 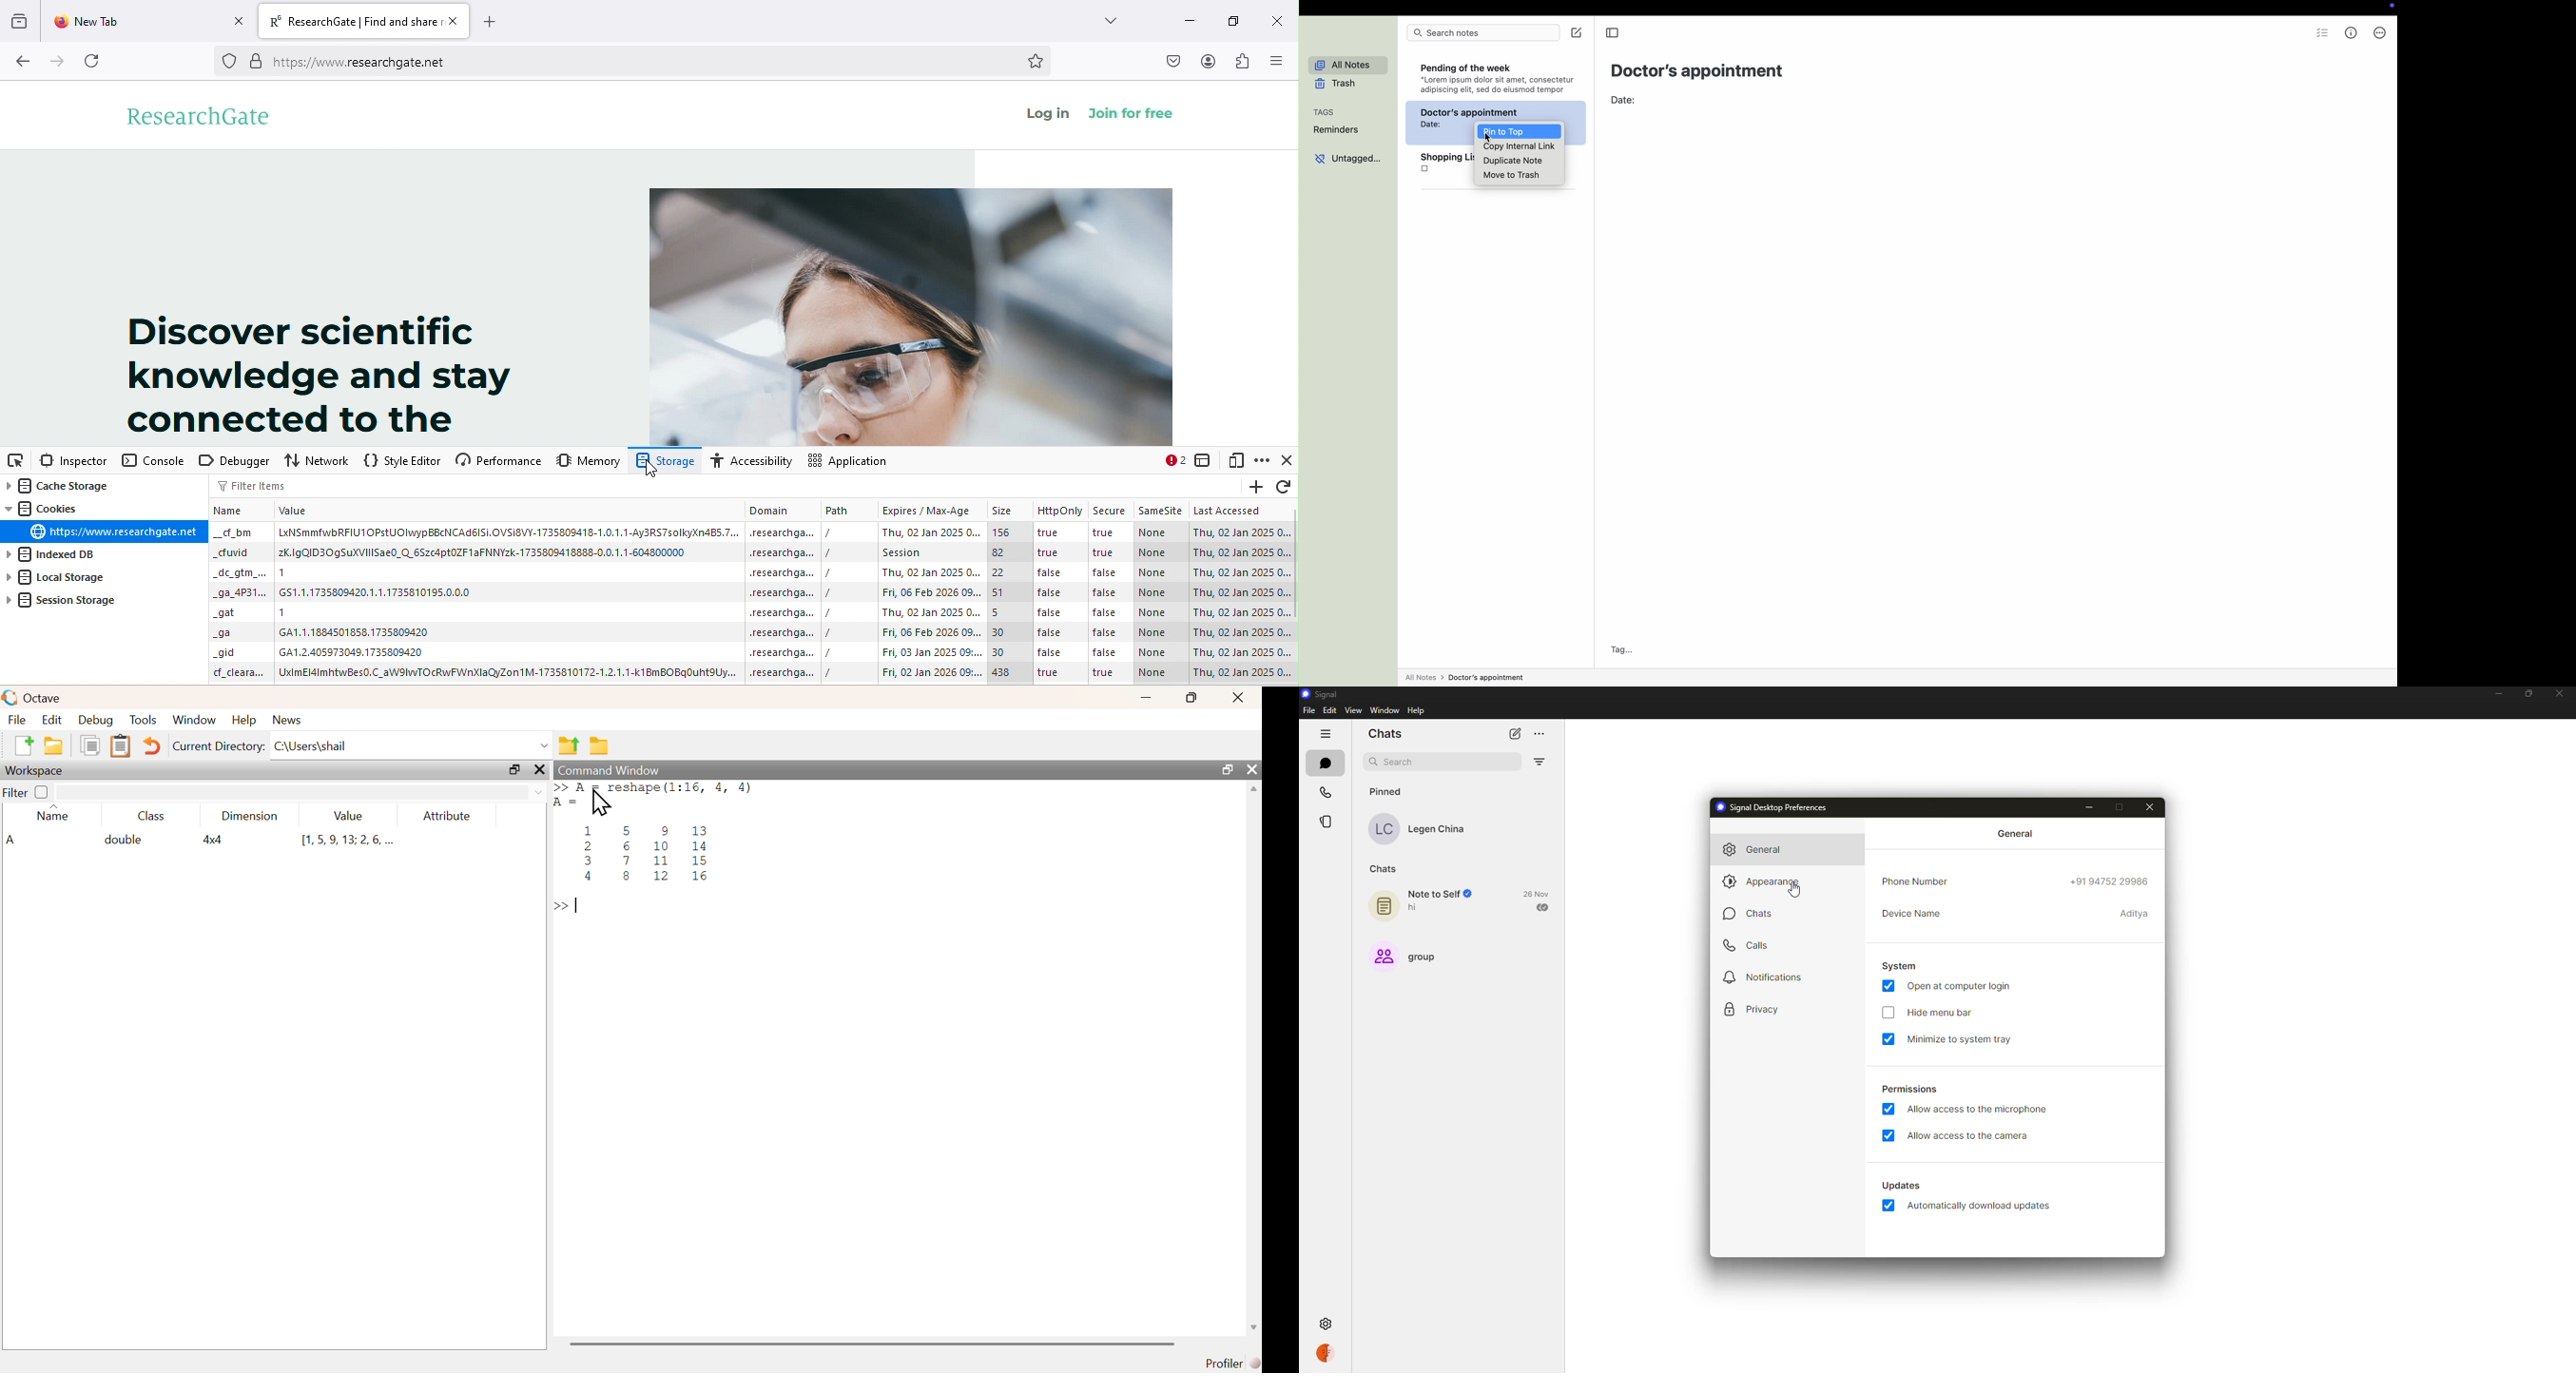 I want to click on more, so click(x=1110, y=23).